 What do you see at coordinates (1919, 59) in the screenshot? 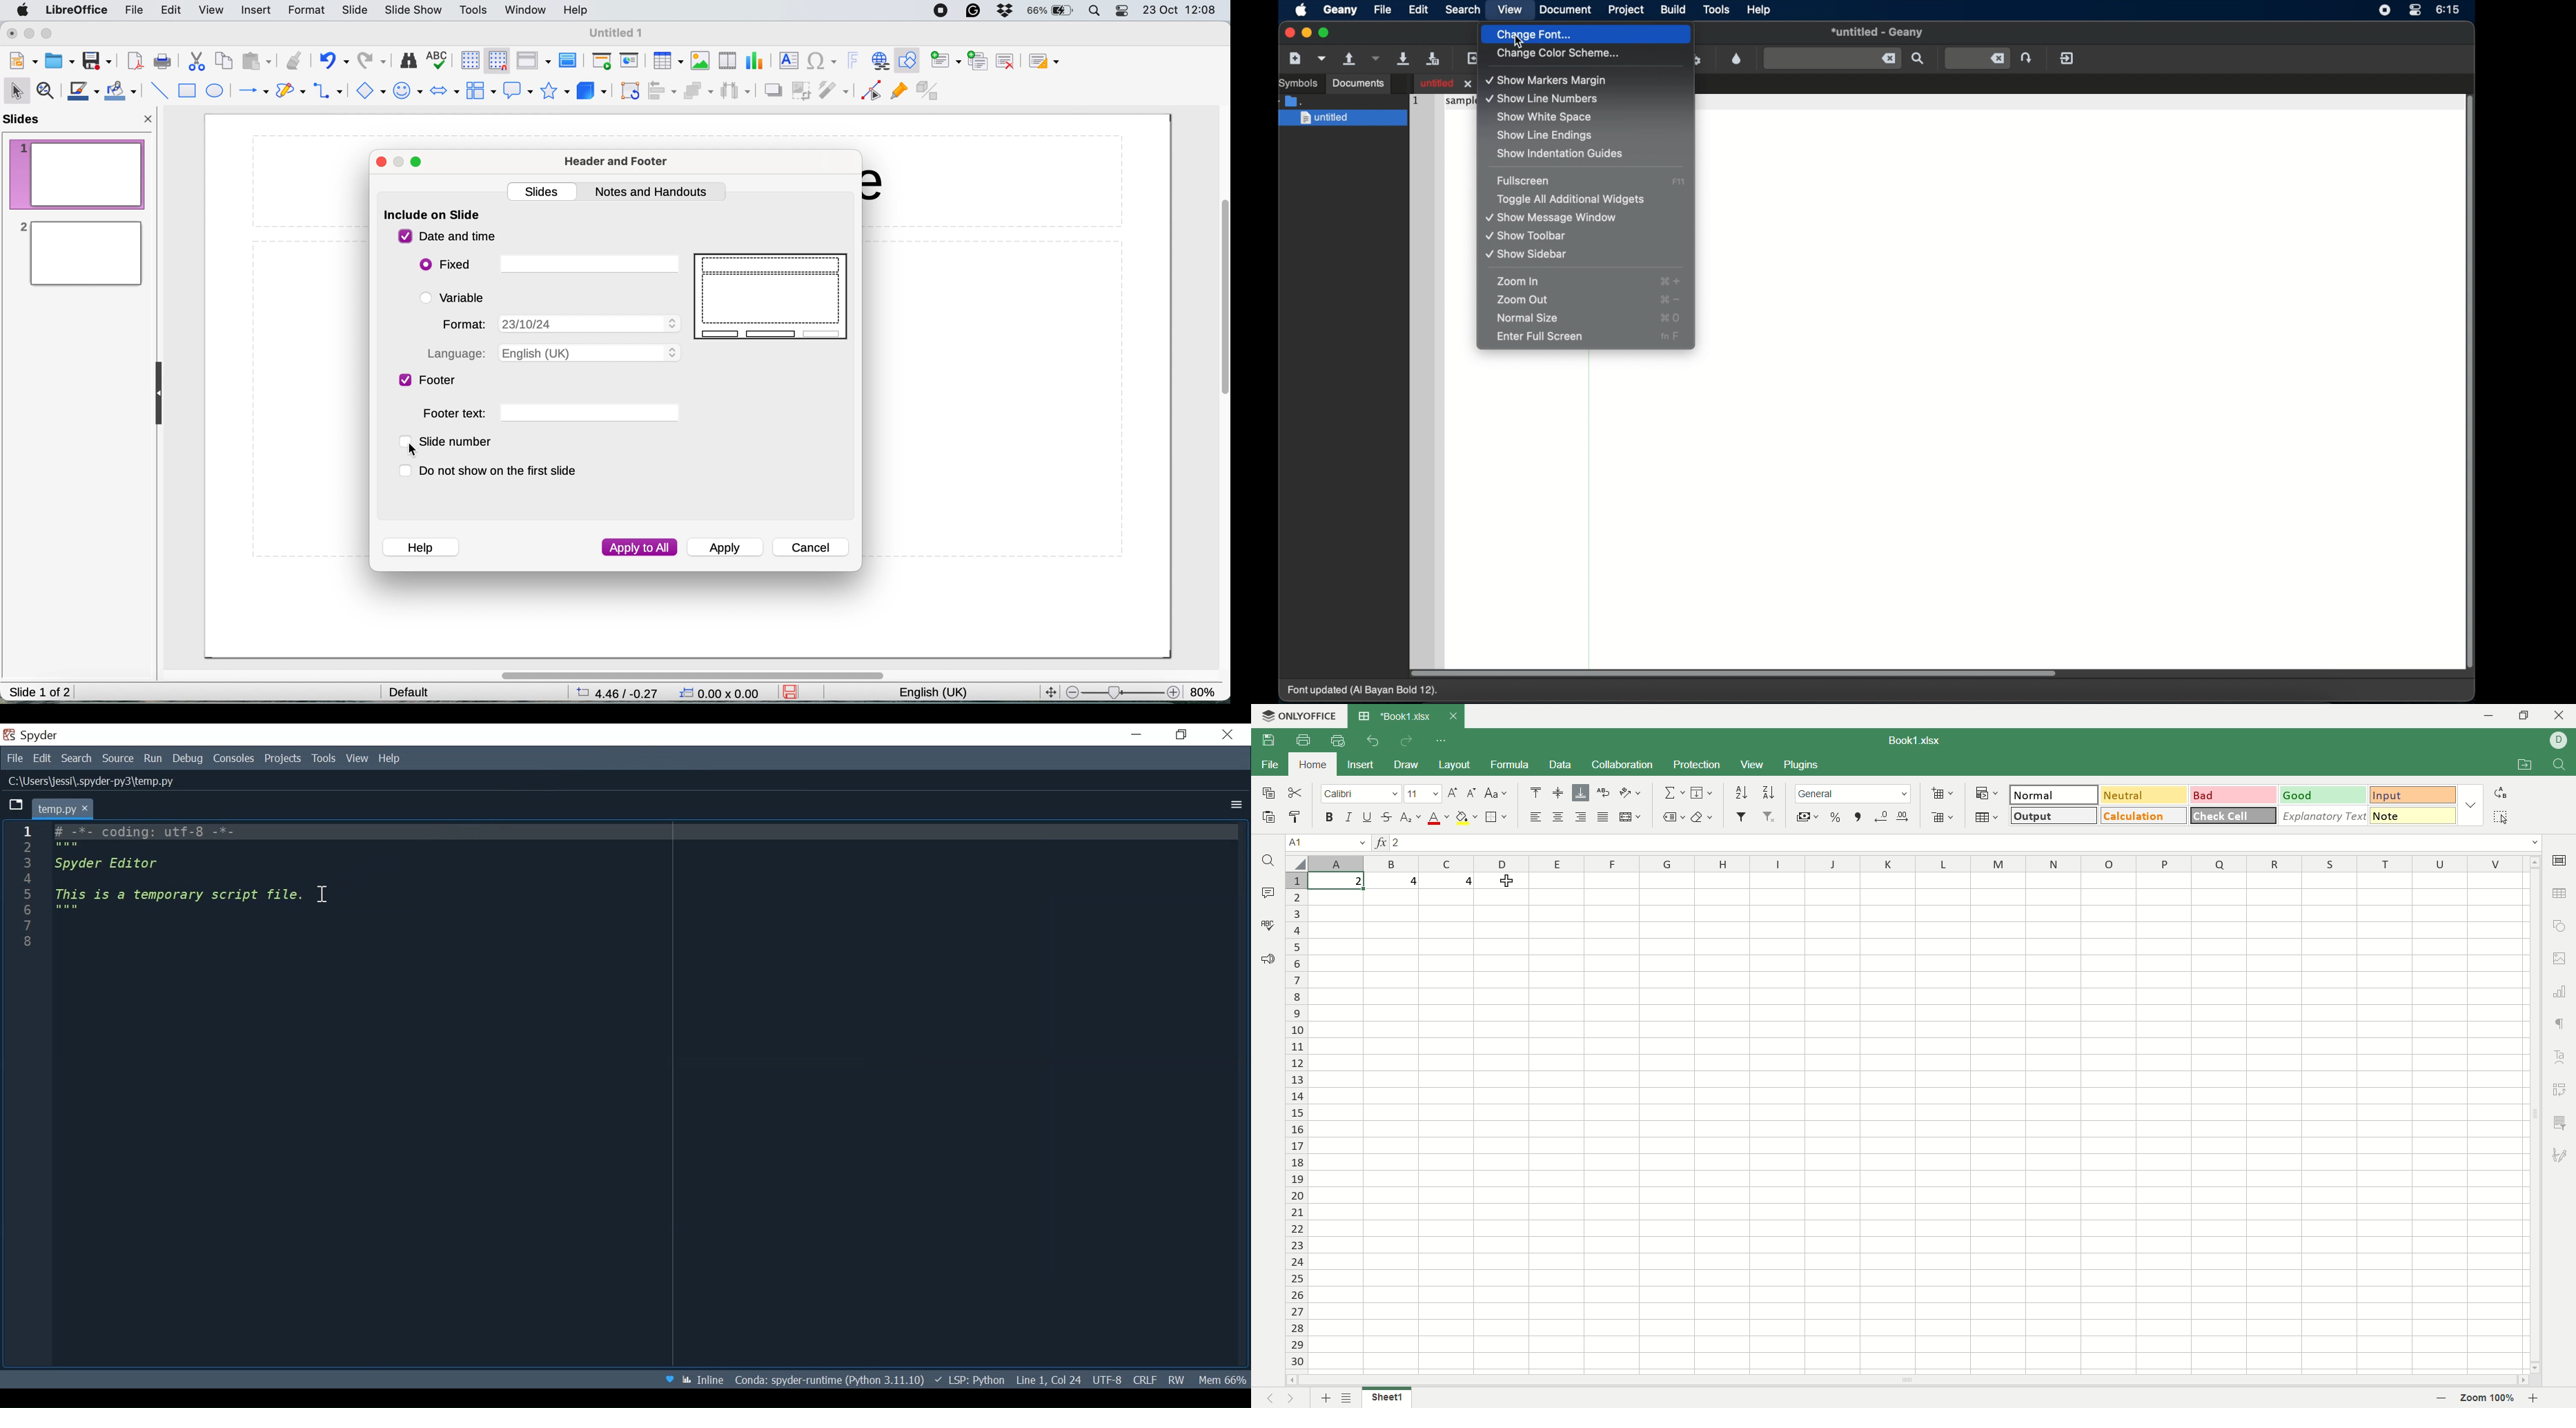
I see `find the entered text in the current file` at bounding box center [1919, 59].